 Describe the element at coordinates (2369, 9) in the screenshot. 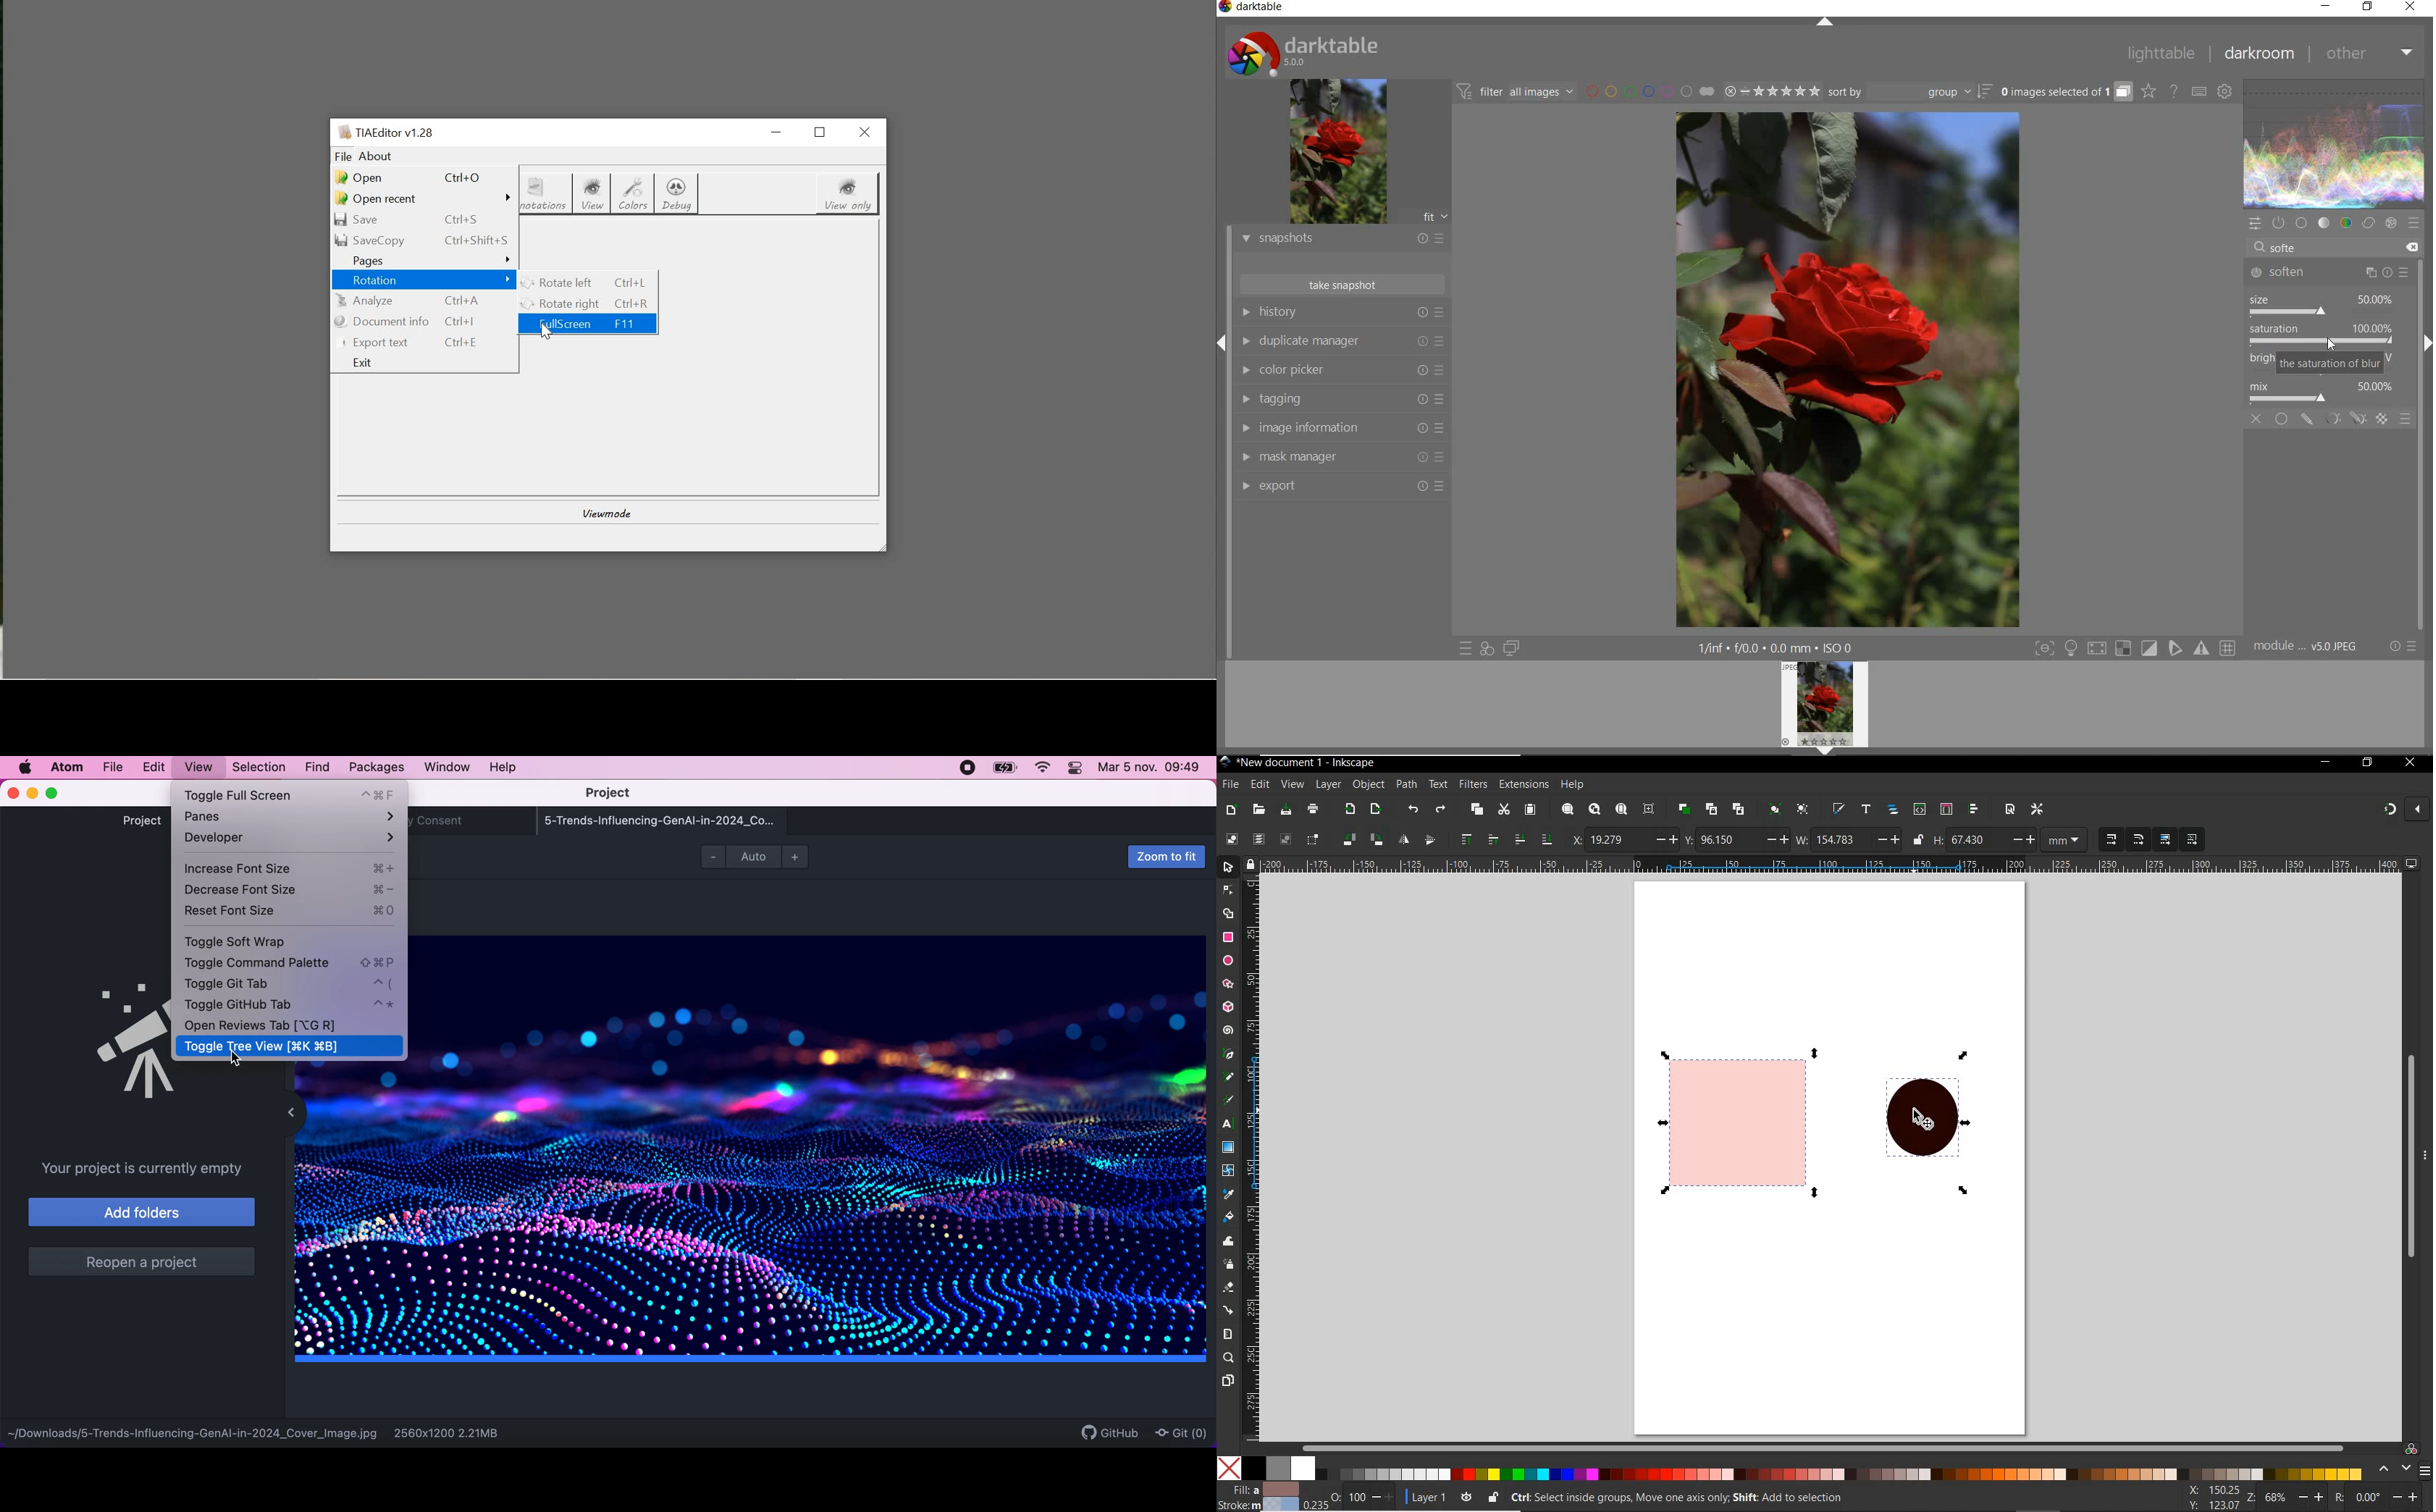

I see `restore` at that location.